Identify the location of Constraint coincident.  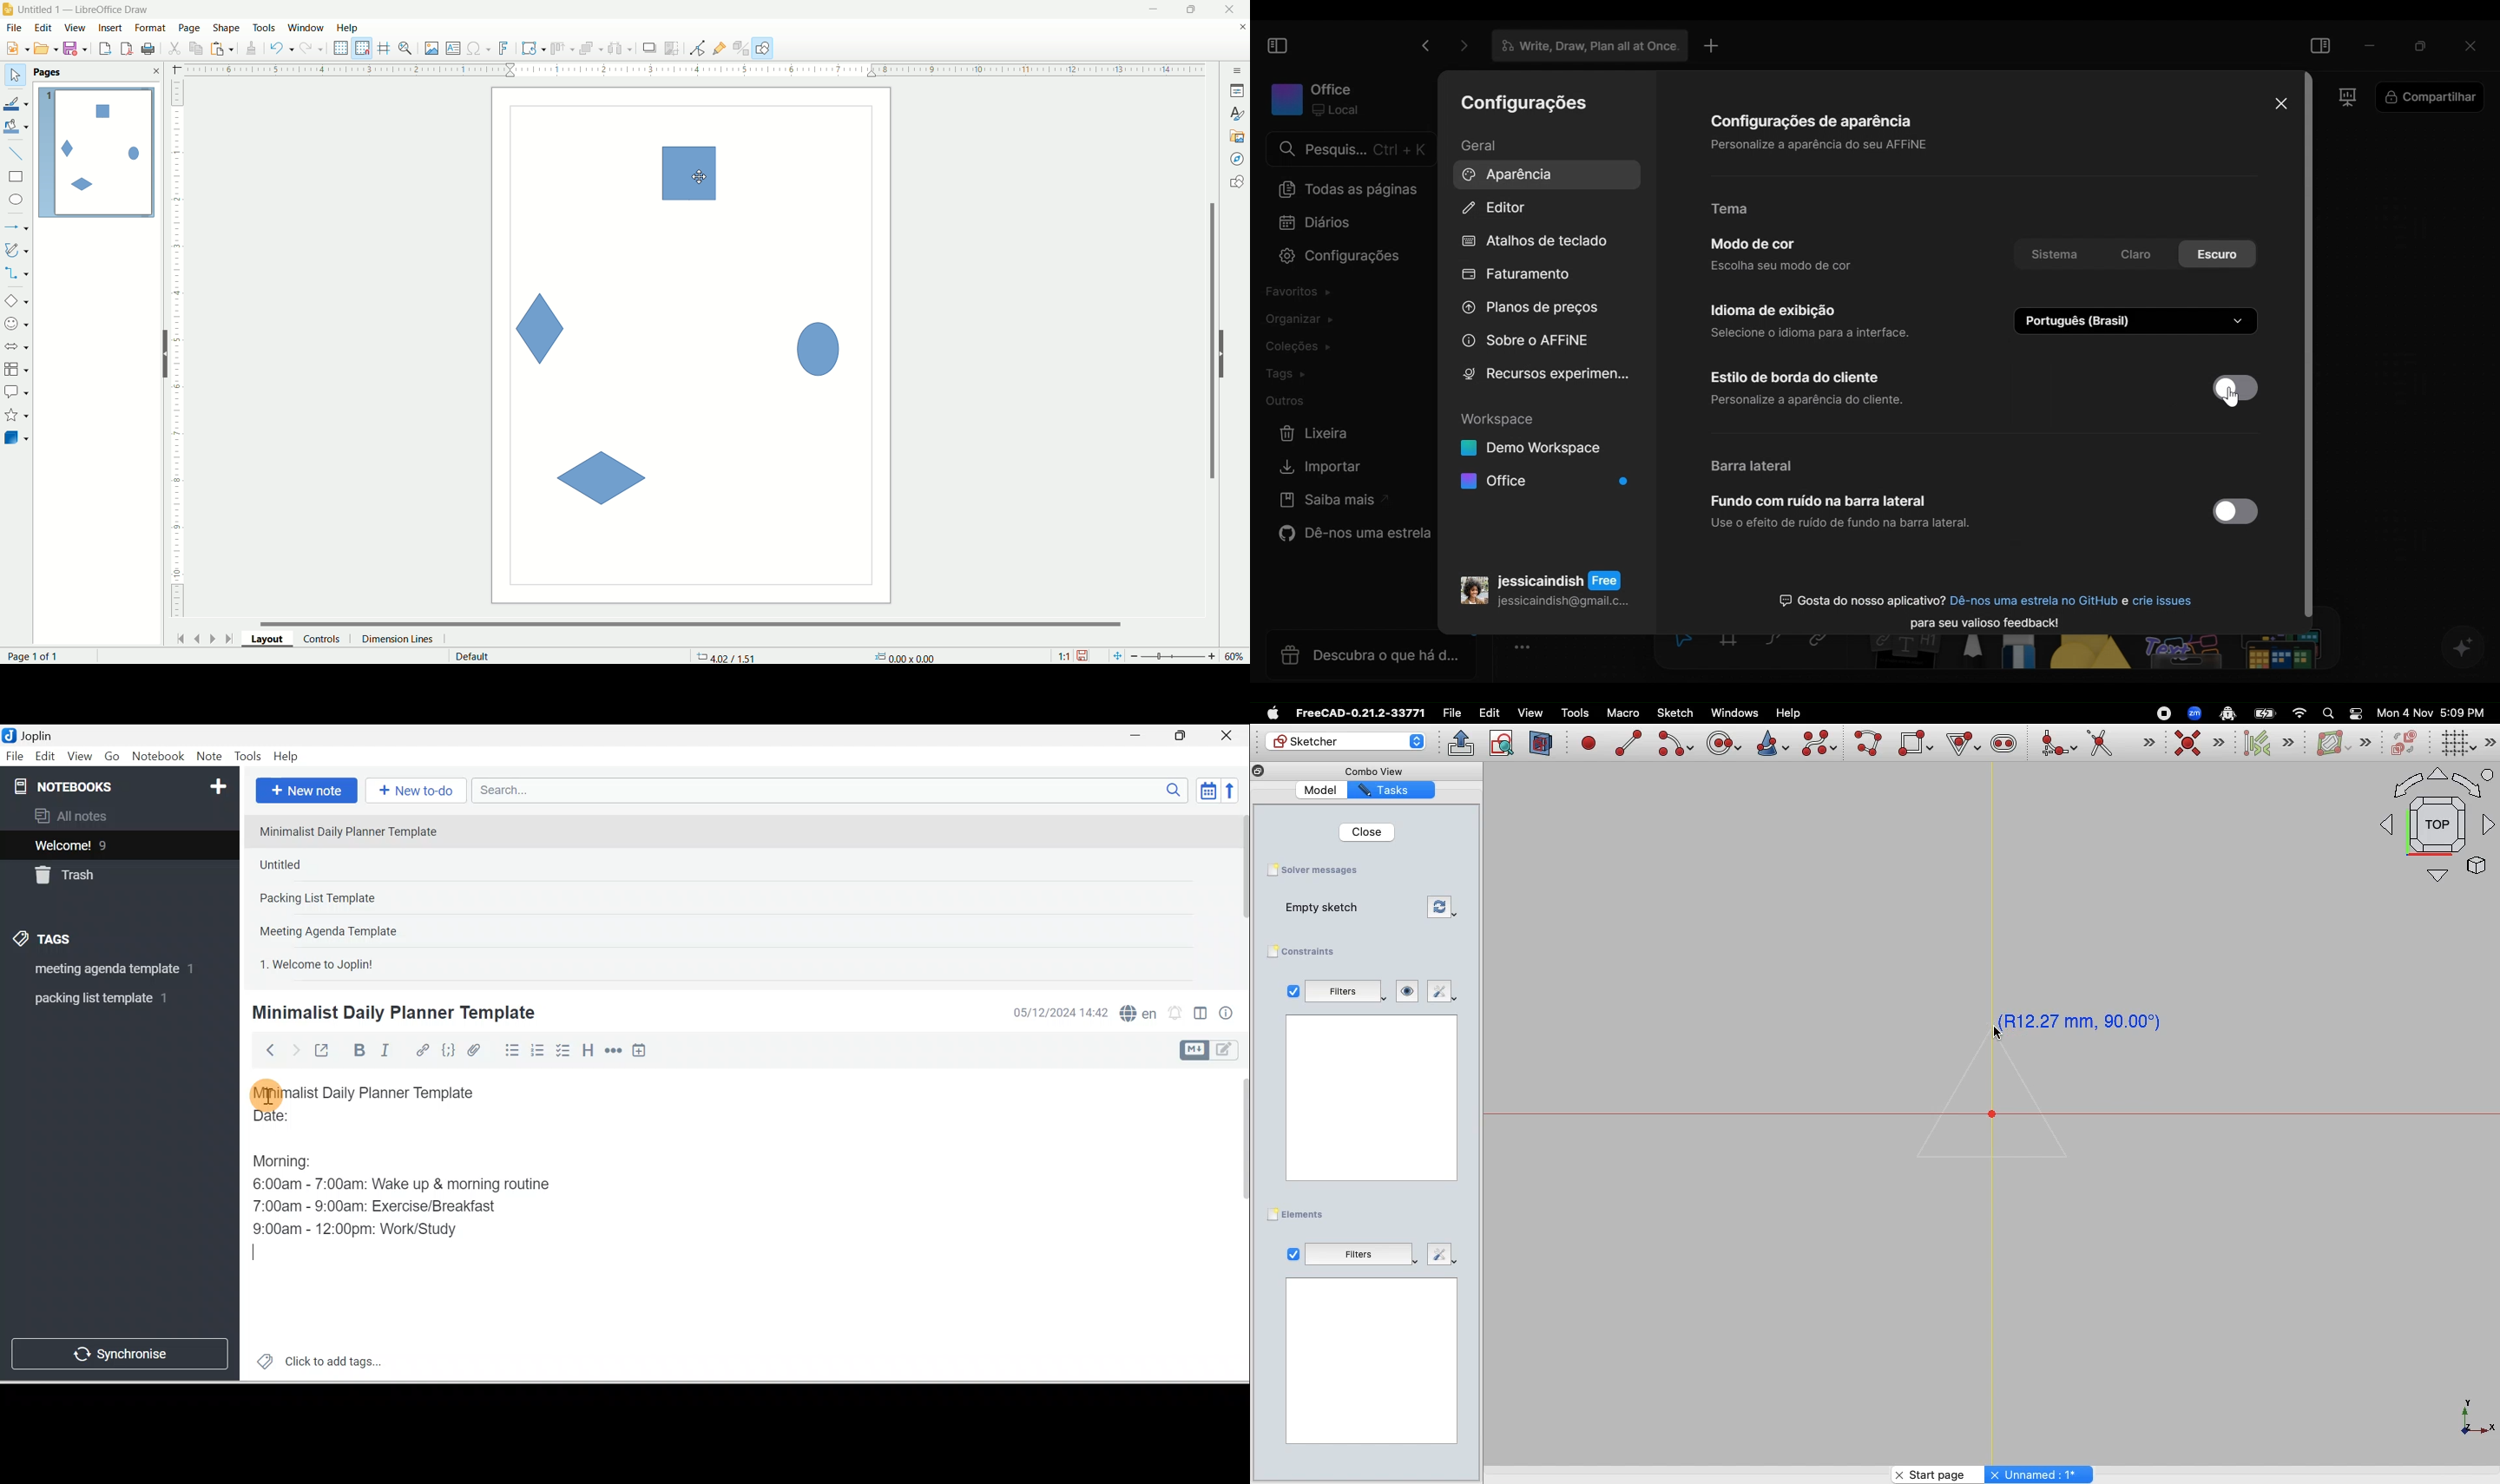
(2200, 744).